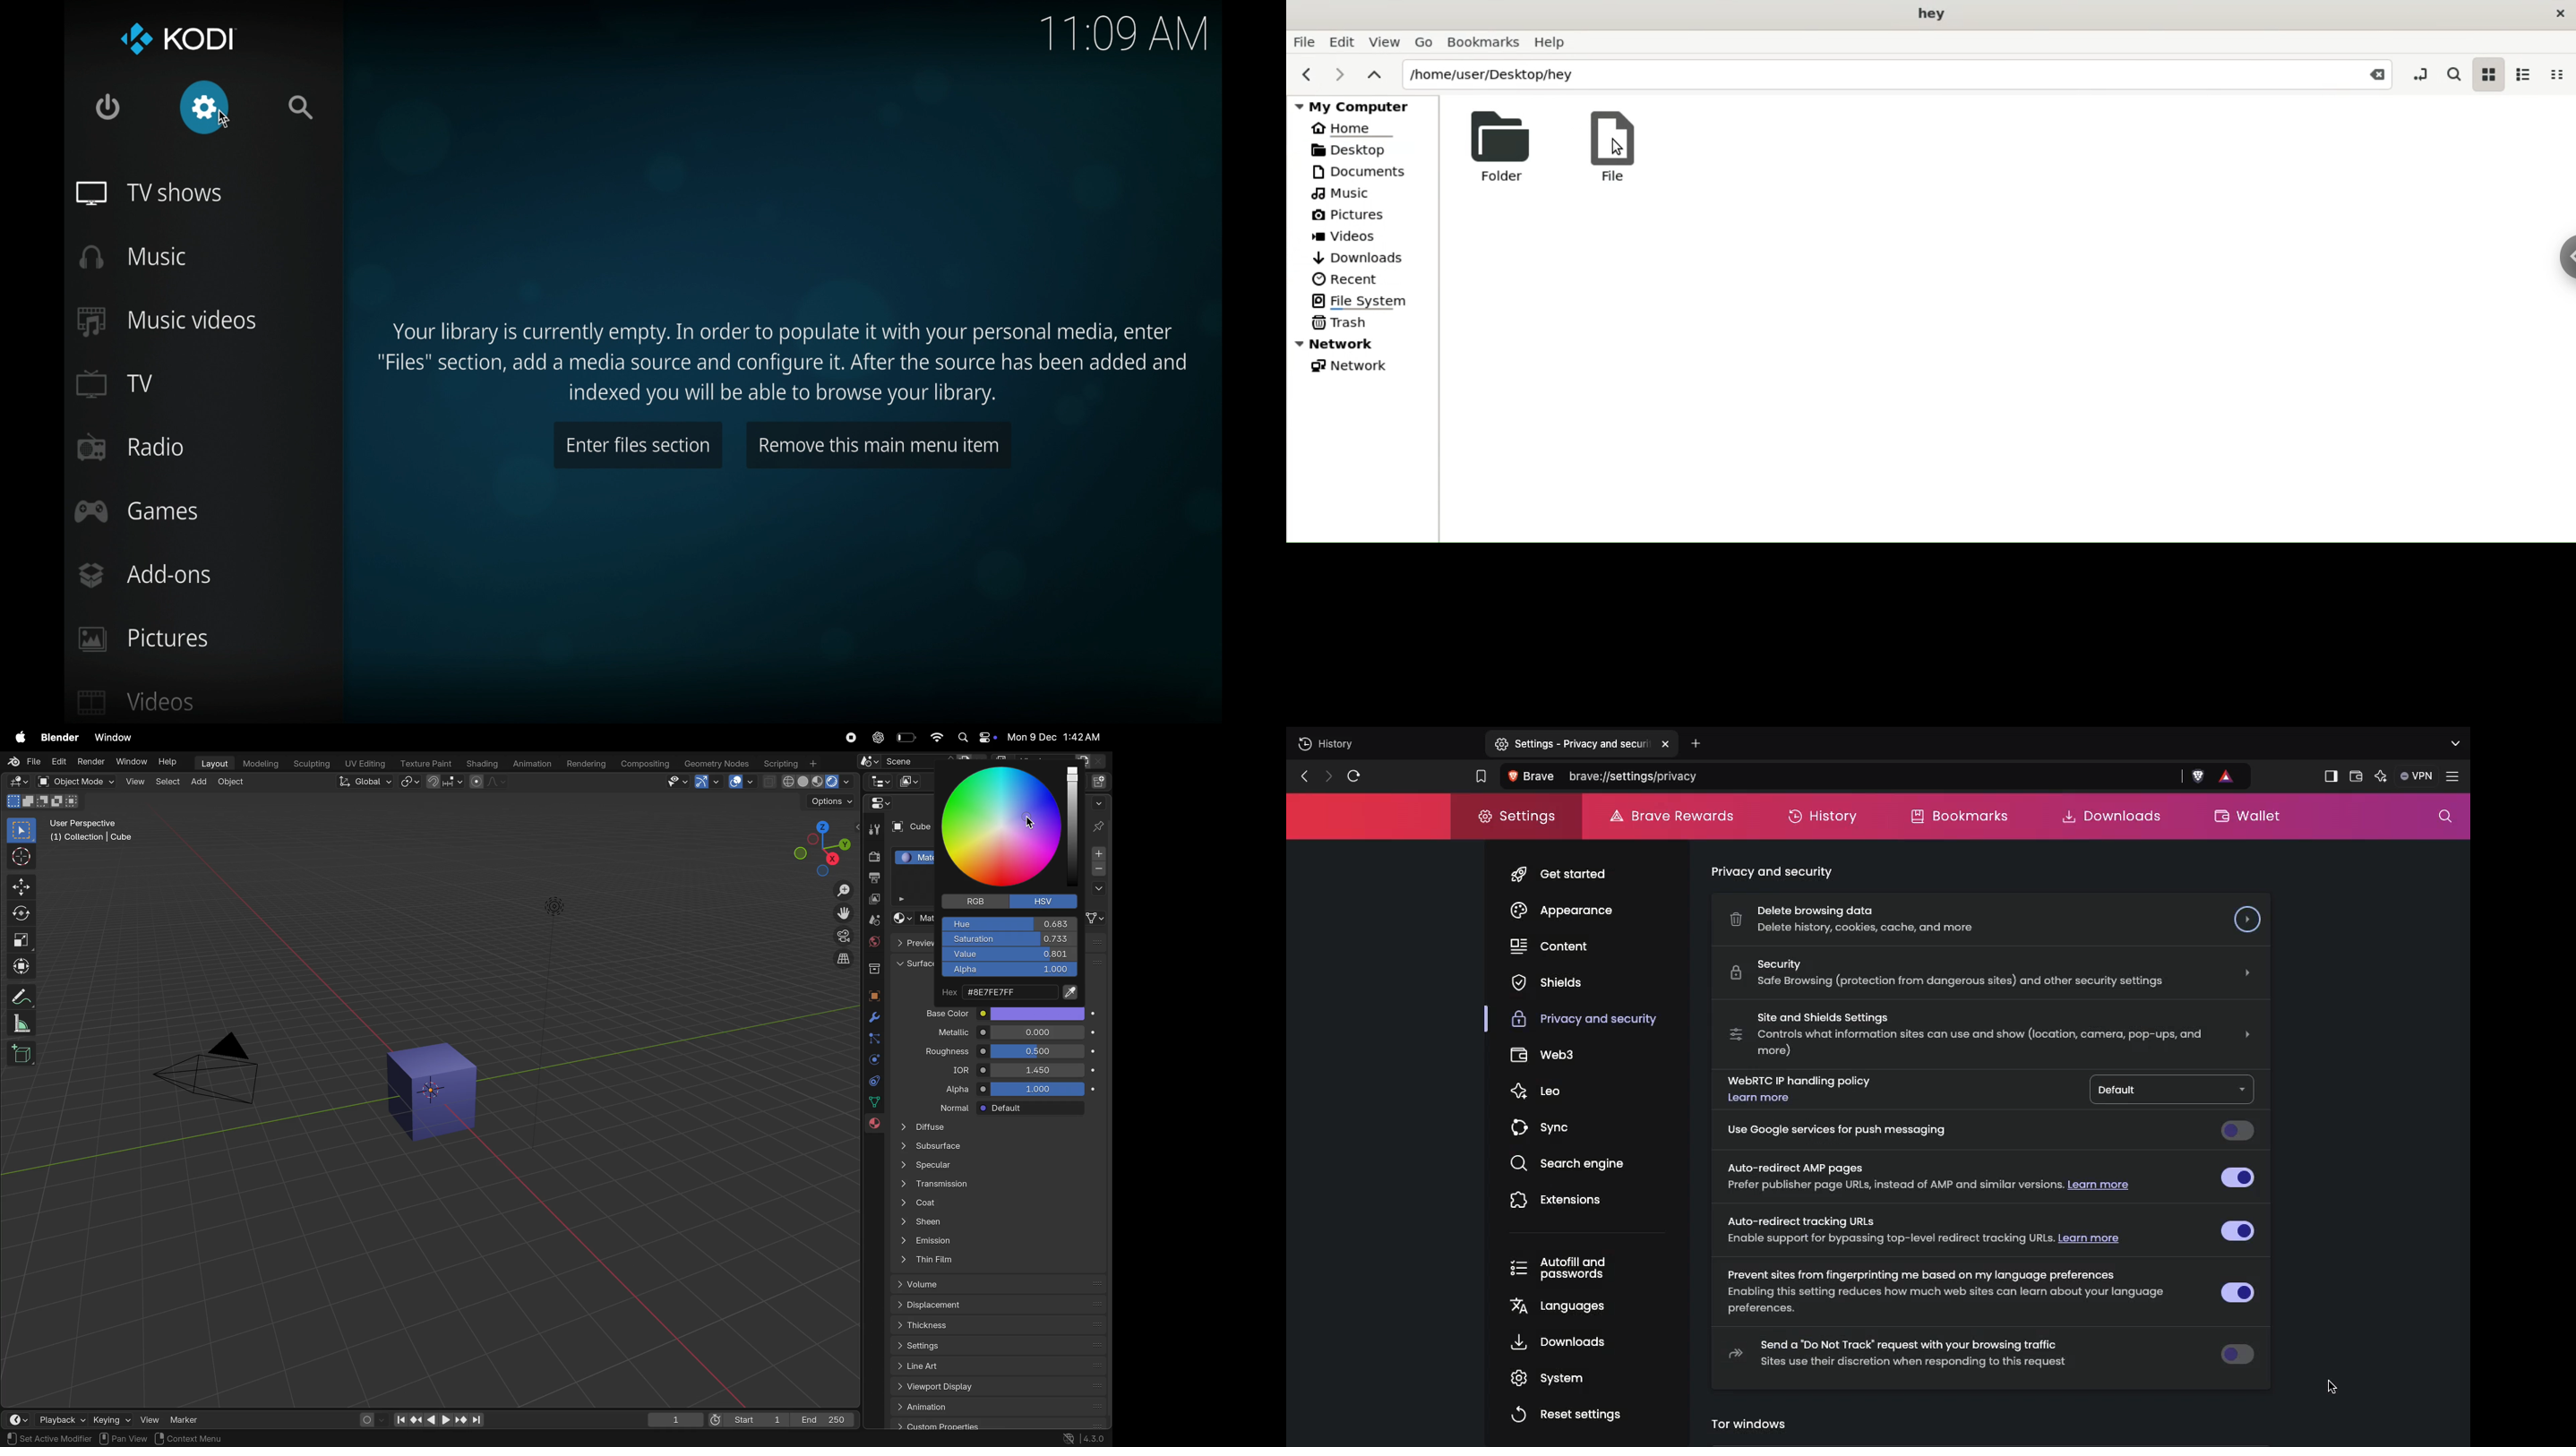  I want to click on rewards, so click(2228, 775).